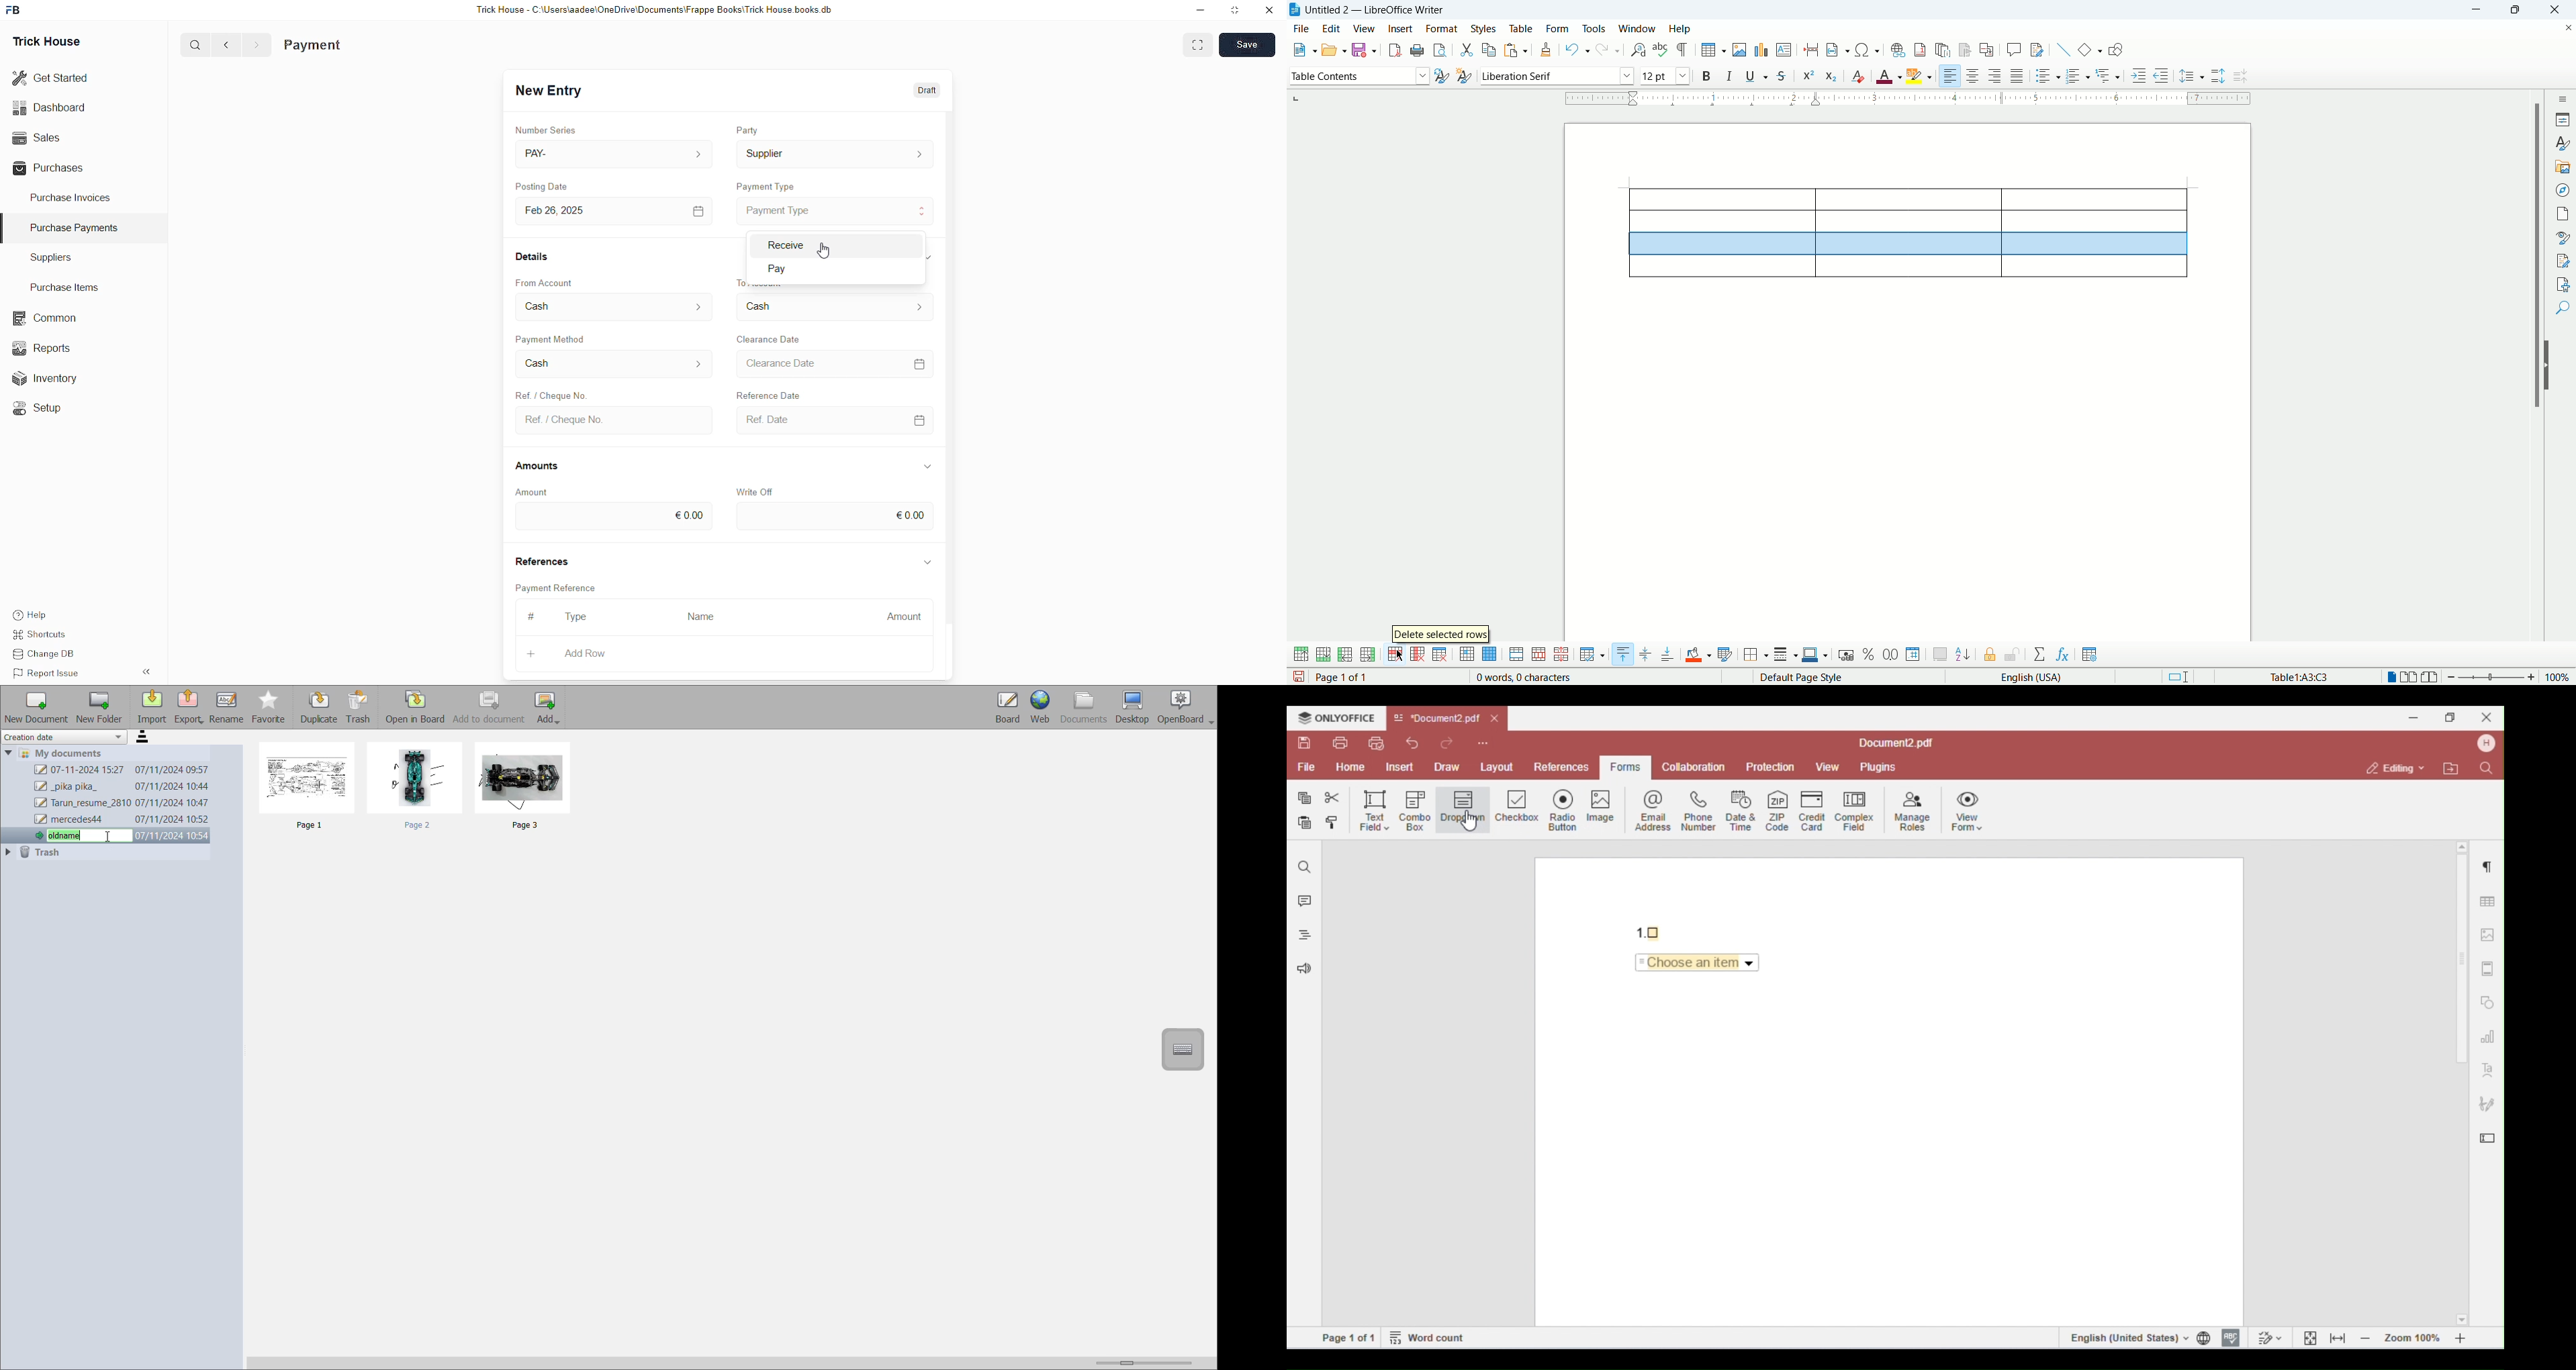 This screenshot has height=1372, width=2576. What do you see at coordinates (2559, 10) in the screenshot?
I see `close` at bounding box center [2559, 10].